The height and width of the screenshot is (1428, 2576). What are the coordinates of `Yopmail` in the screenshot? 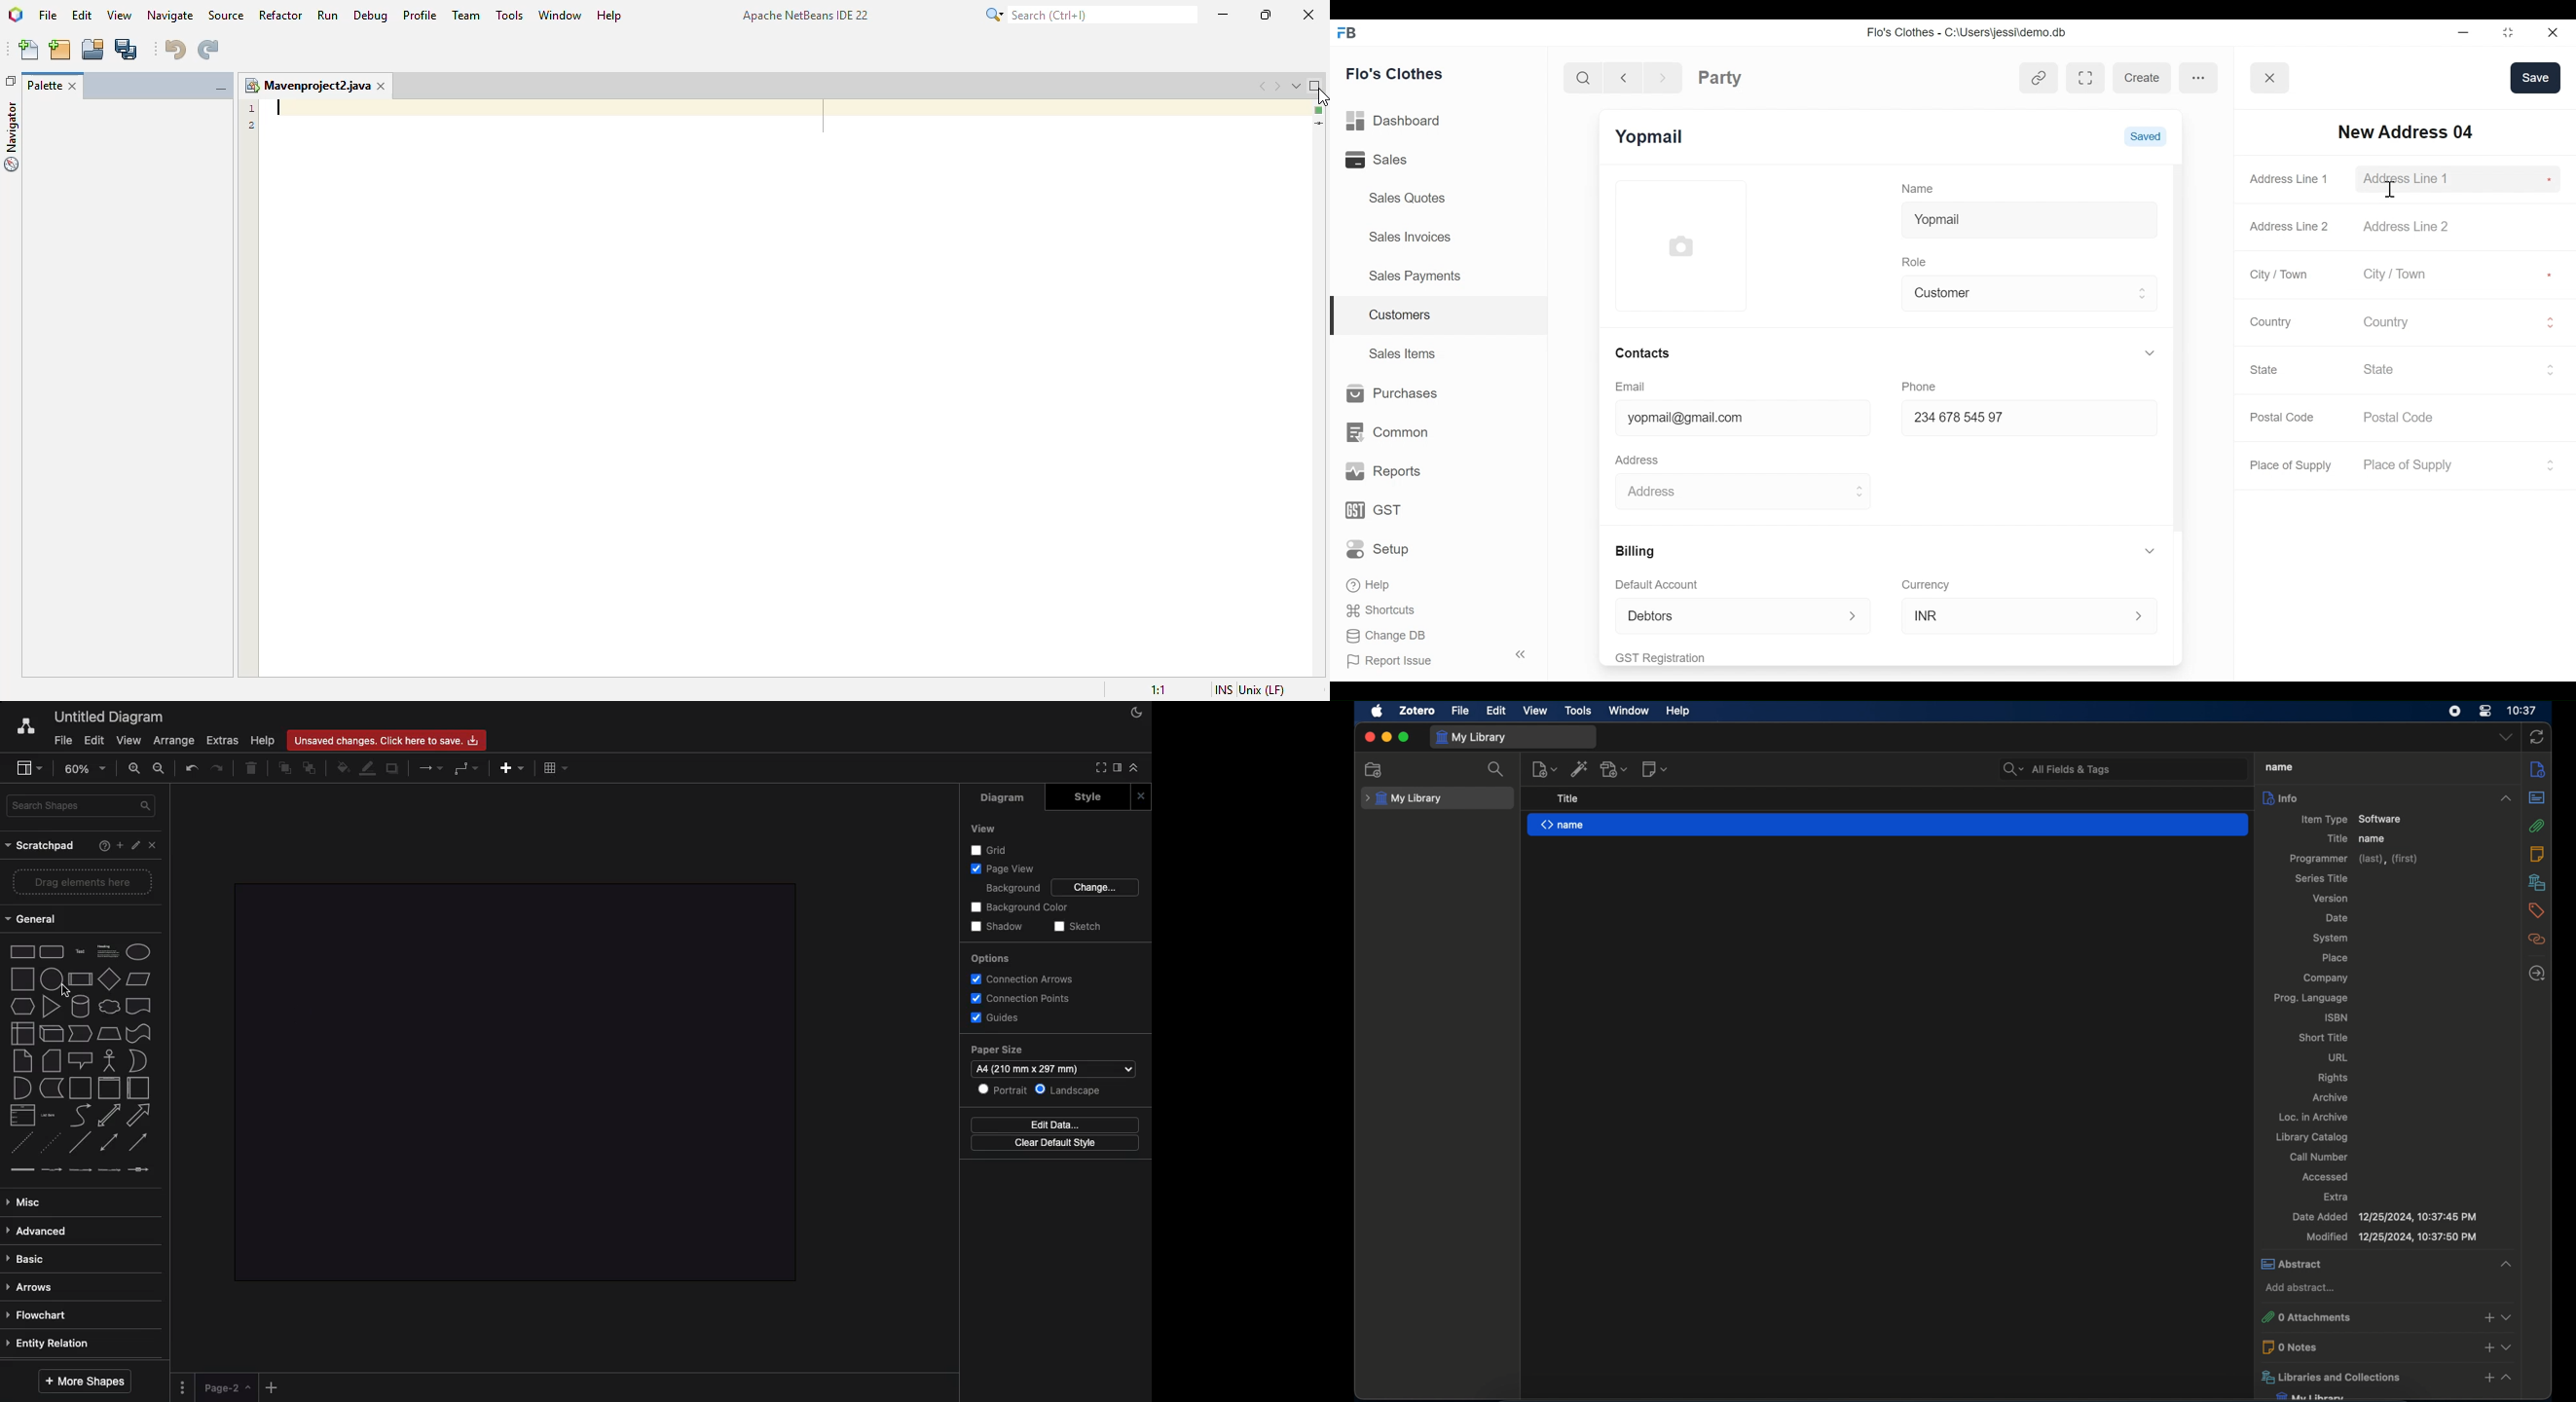 It's located at (1651, 137).